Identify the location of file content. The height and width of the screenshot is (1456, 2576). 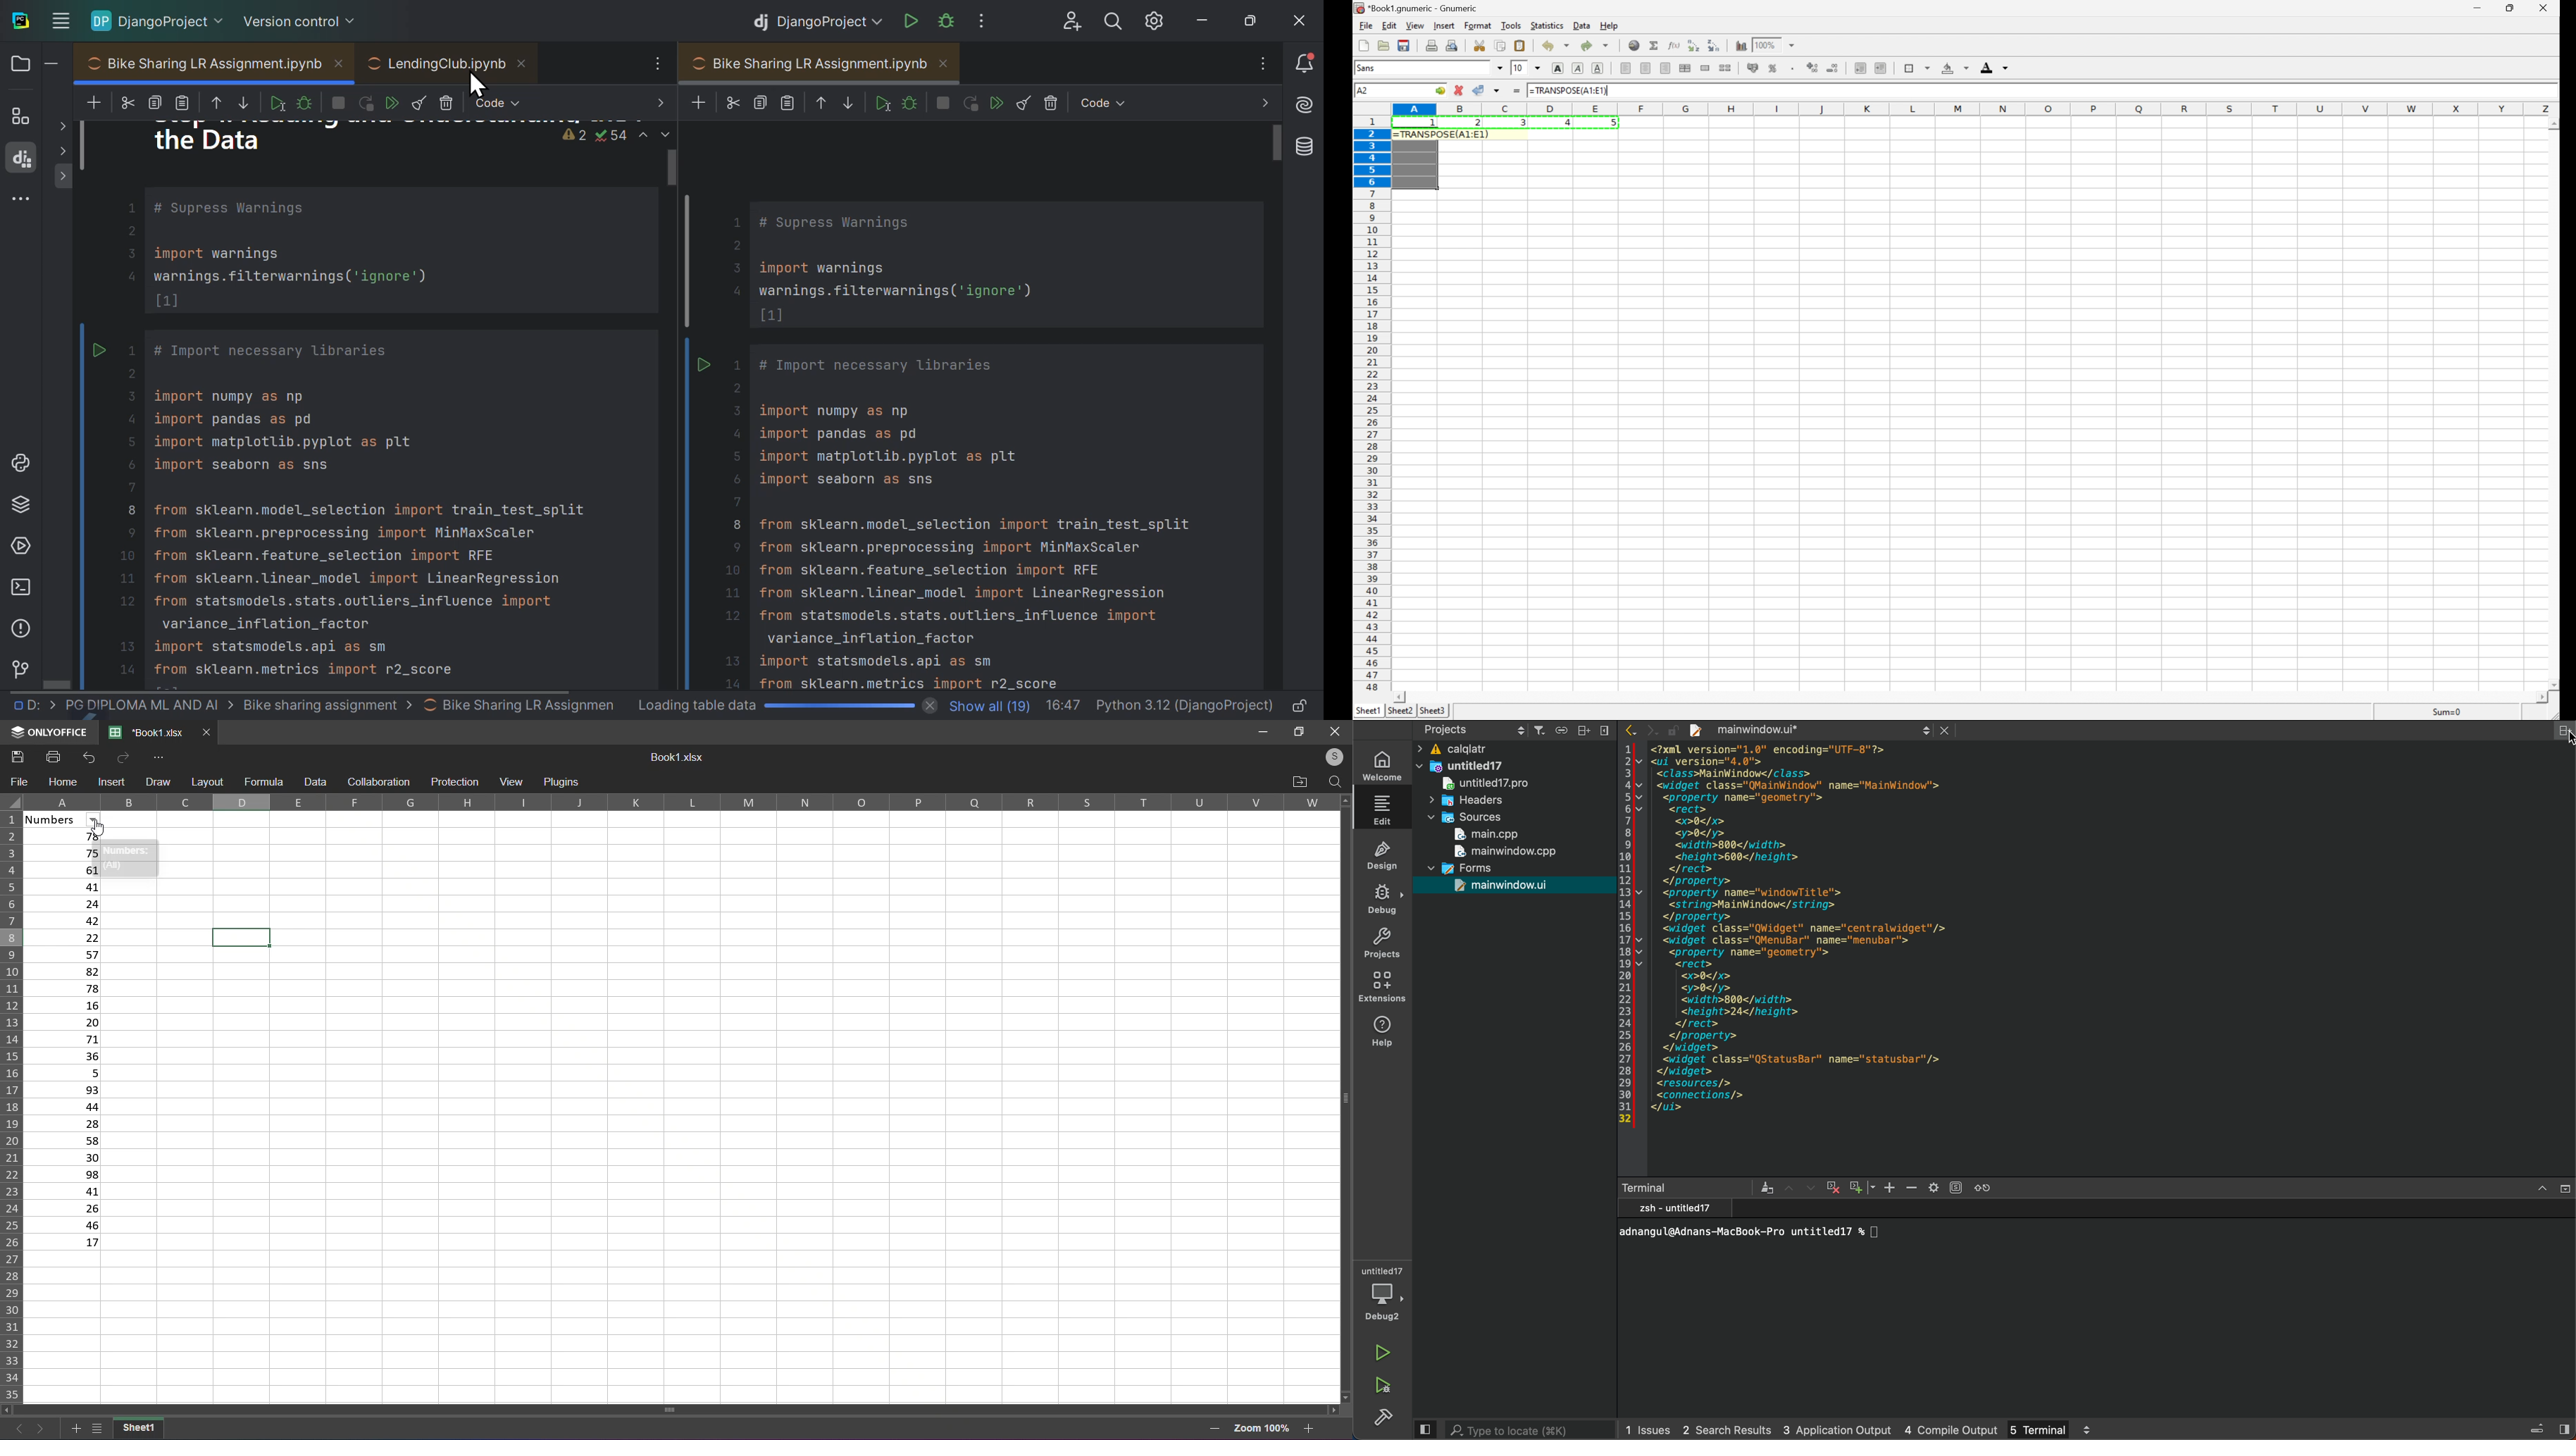
(1912, 955).